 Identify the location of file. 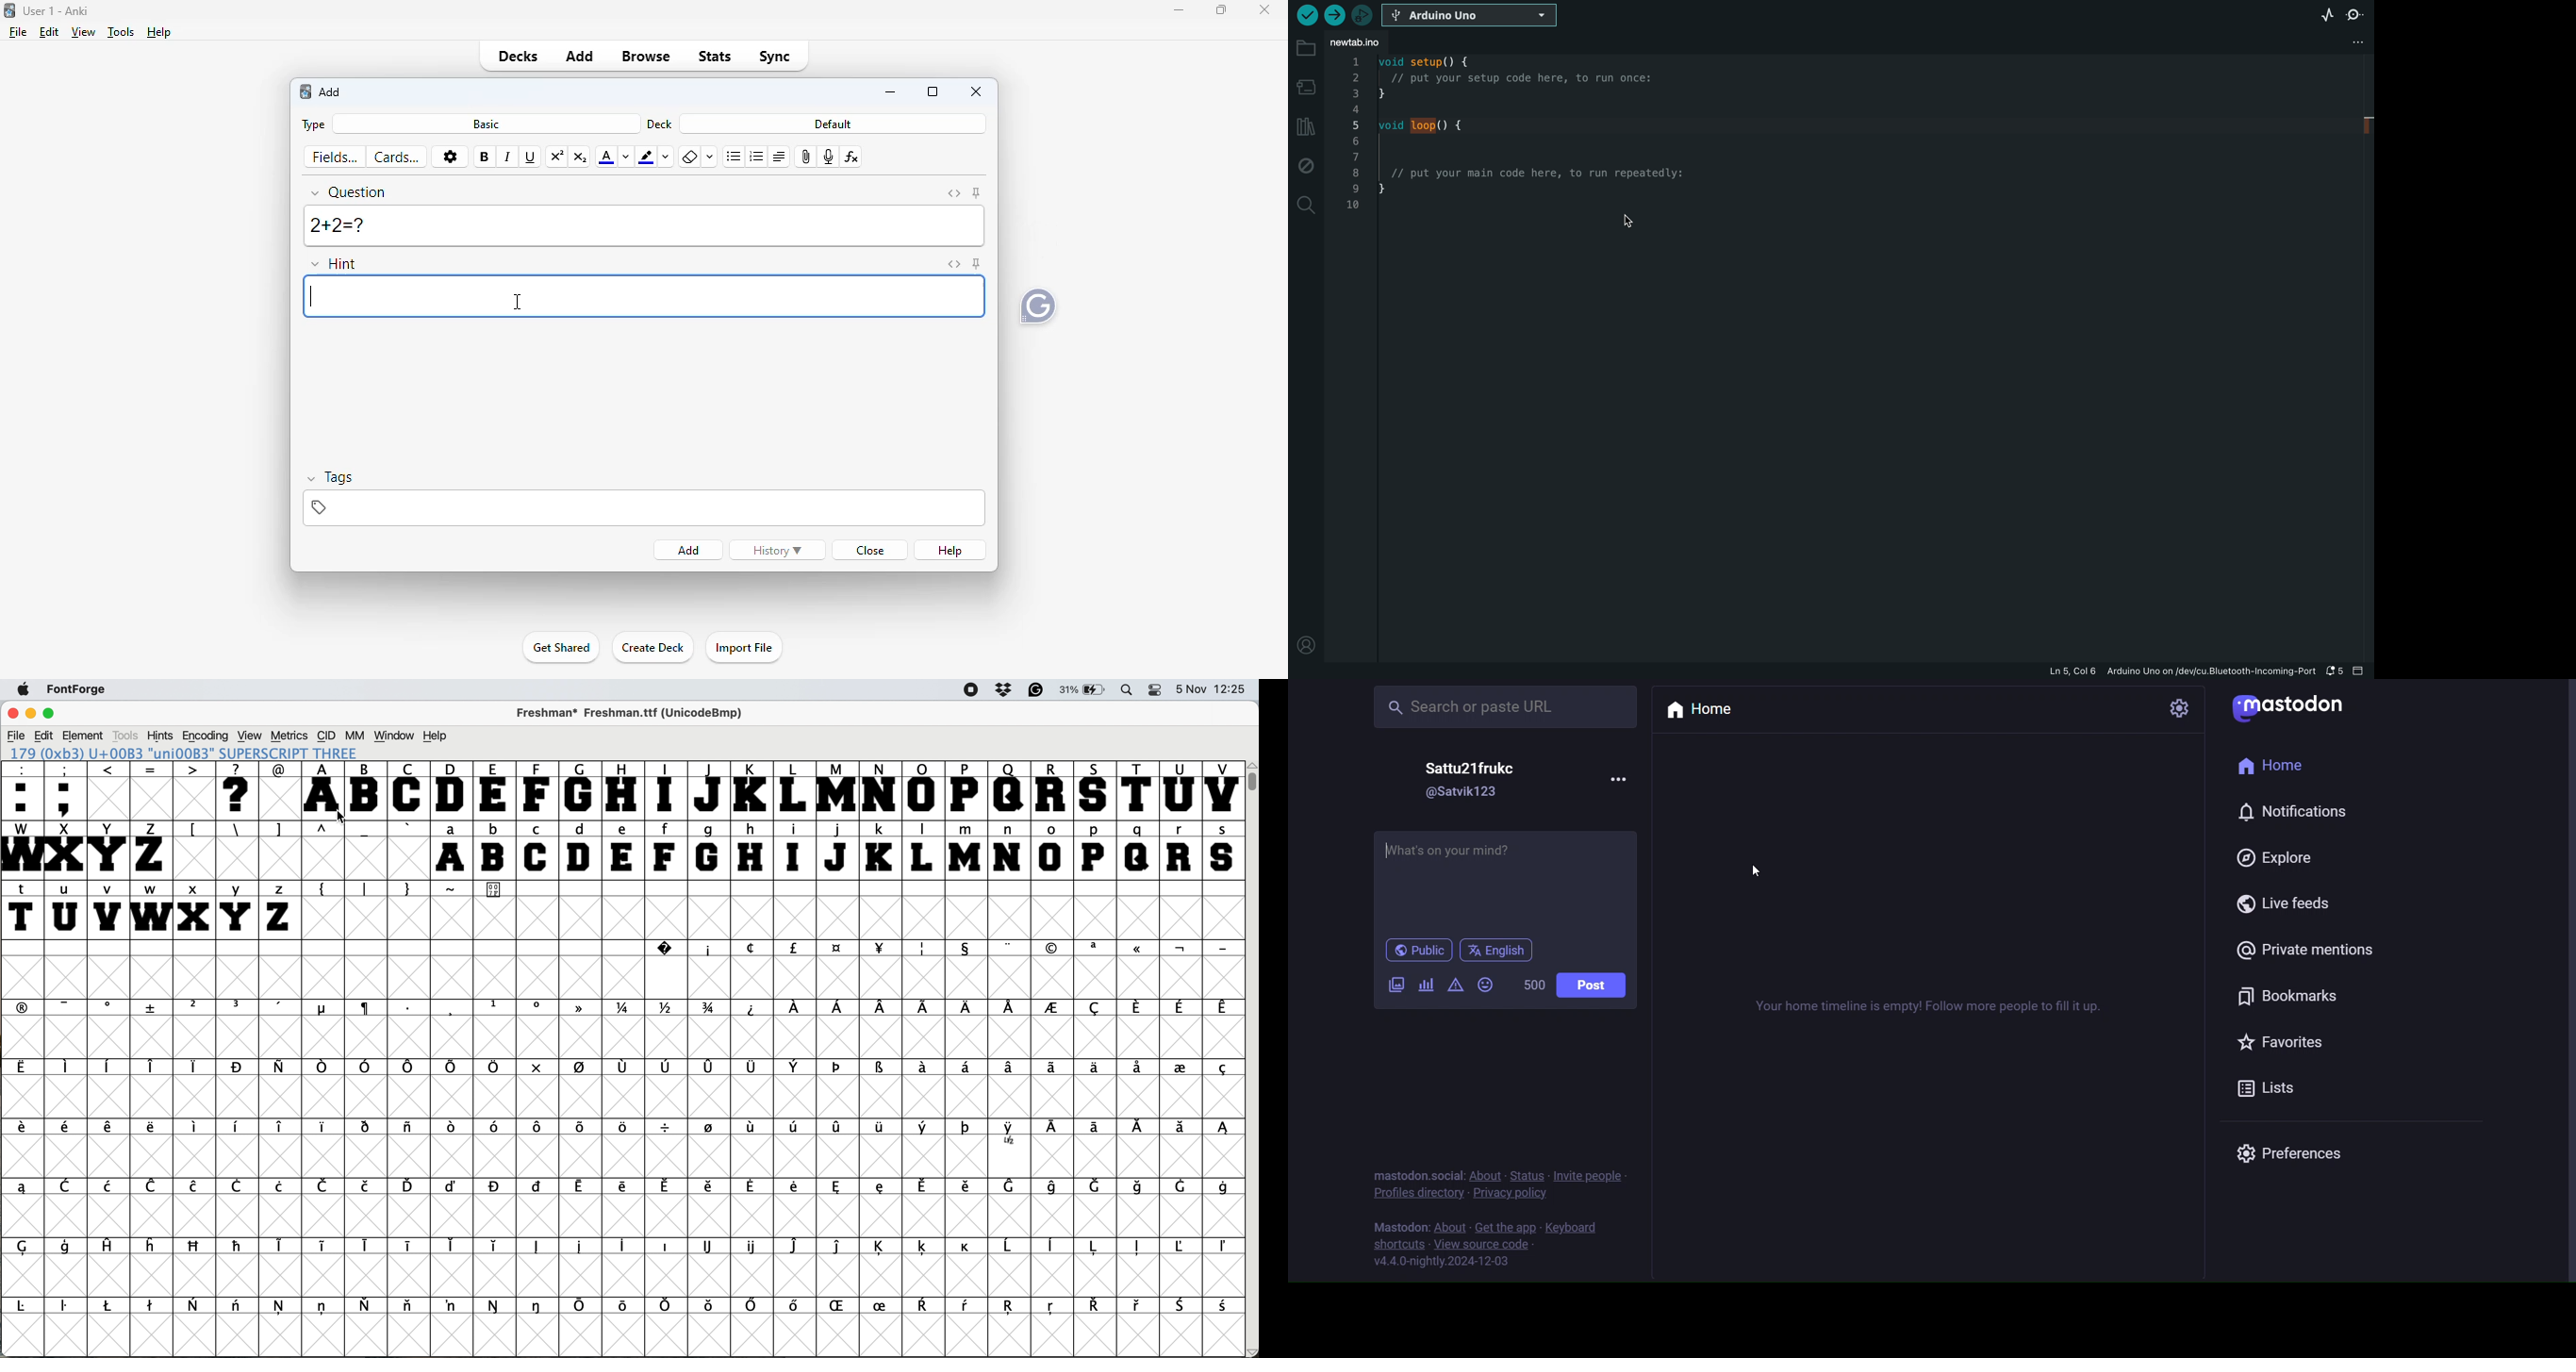
(19, 32).